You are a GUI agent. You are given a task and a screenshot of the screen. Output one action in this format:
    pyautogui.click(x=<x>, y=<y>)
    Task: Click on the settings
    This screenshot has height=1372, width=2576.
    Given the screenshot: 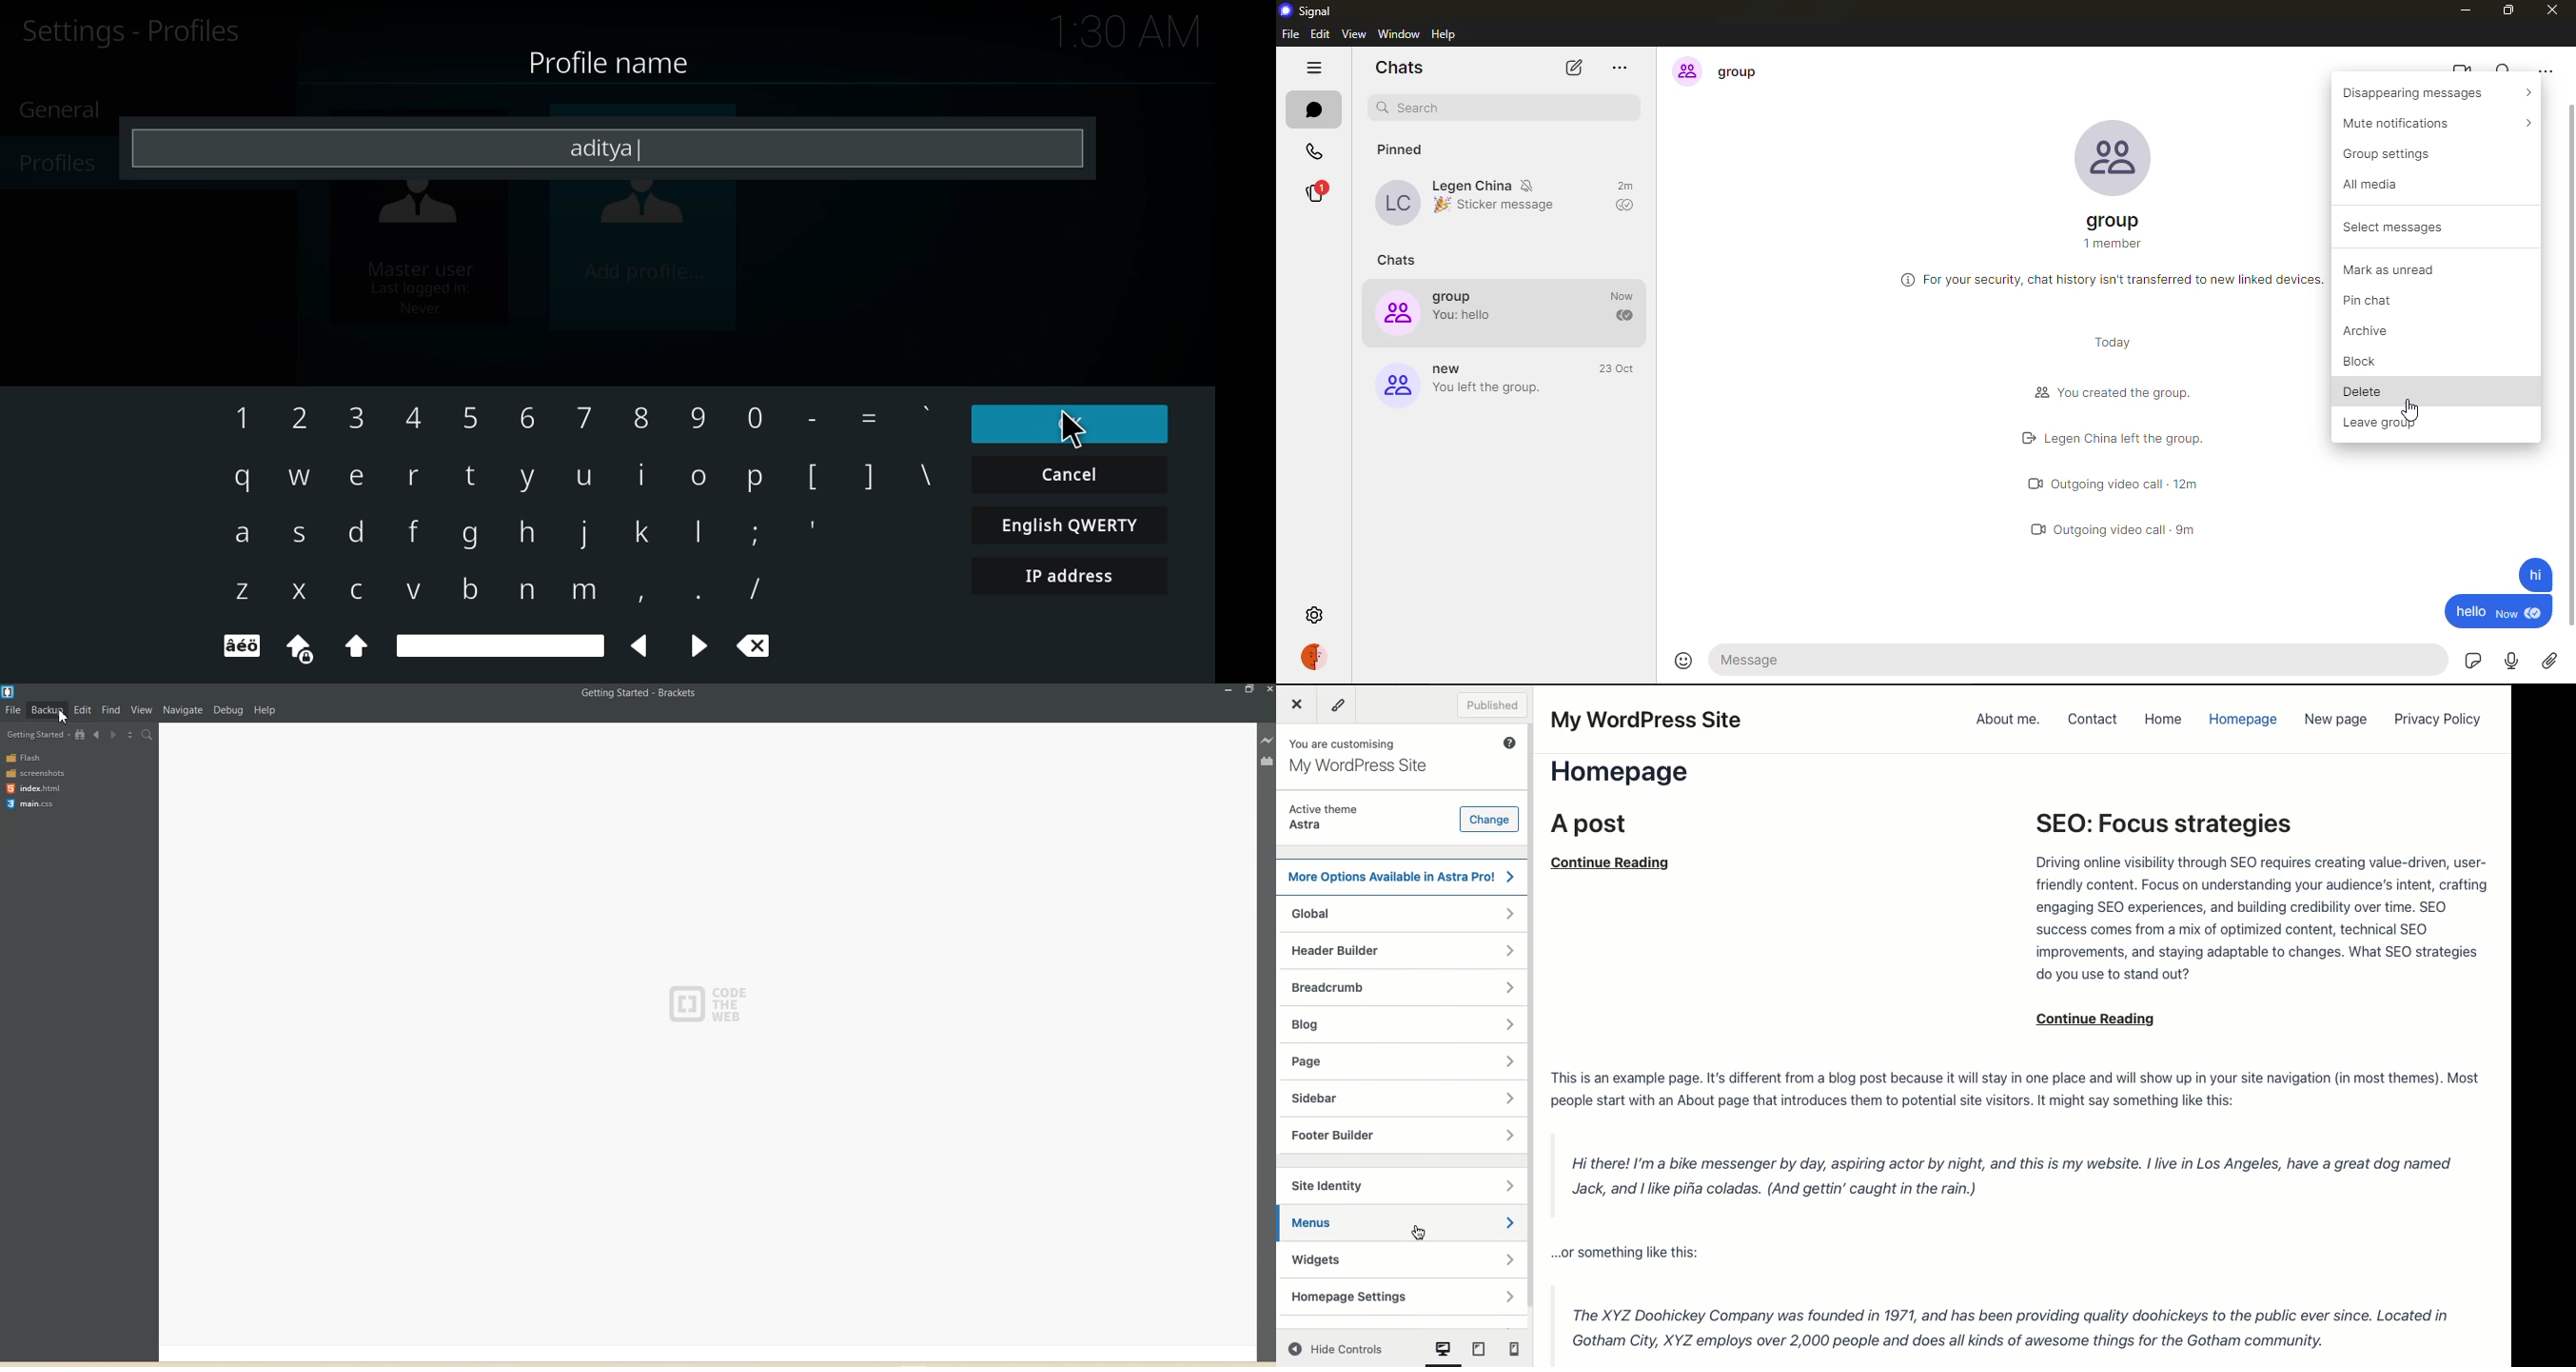 What is the action you would take?
    pyautogui.click(x=1312, y=613)
    